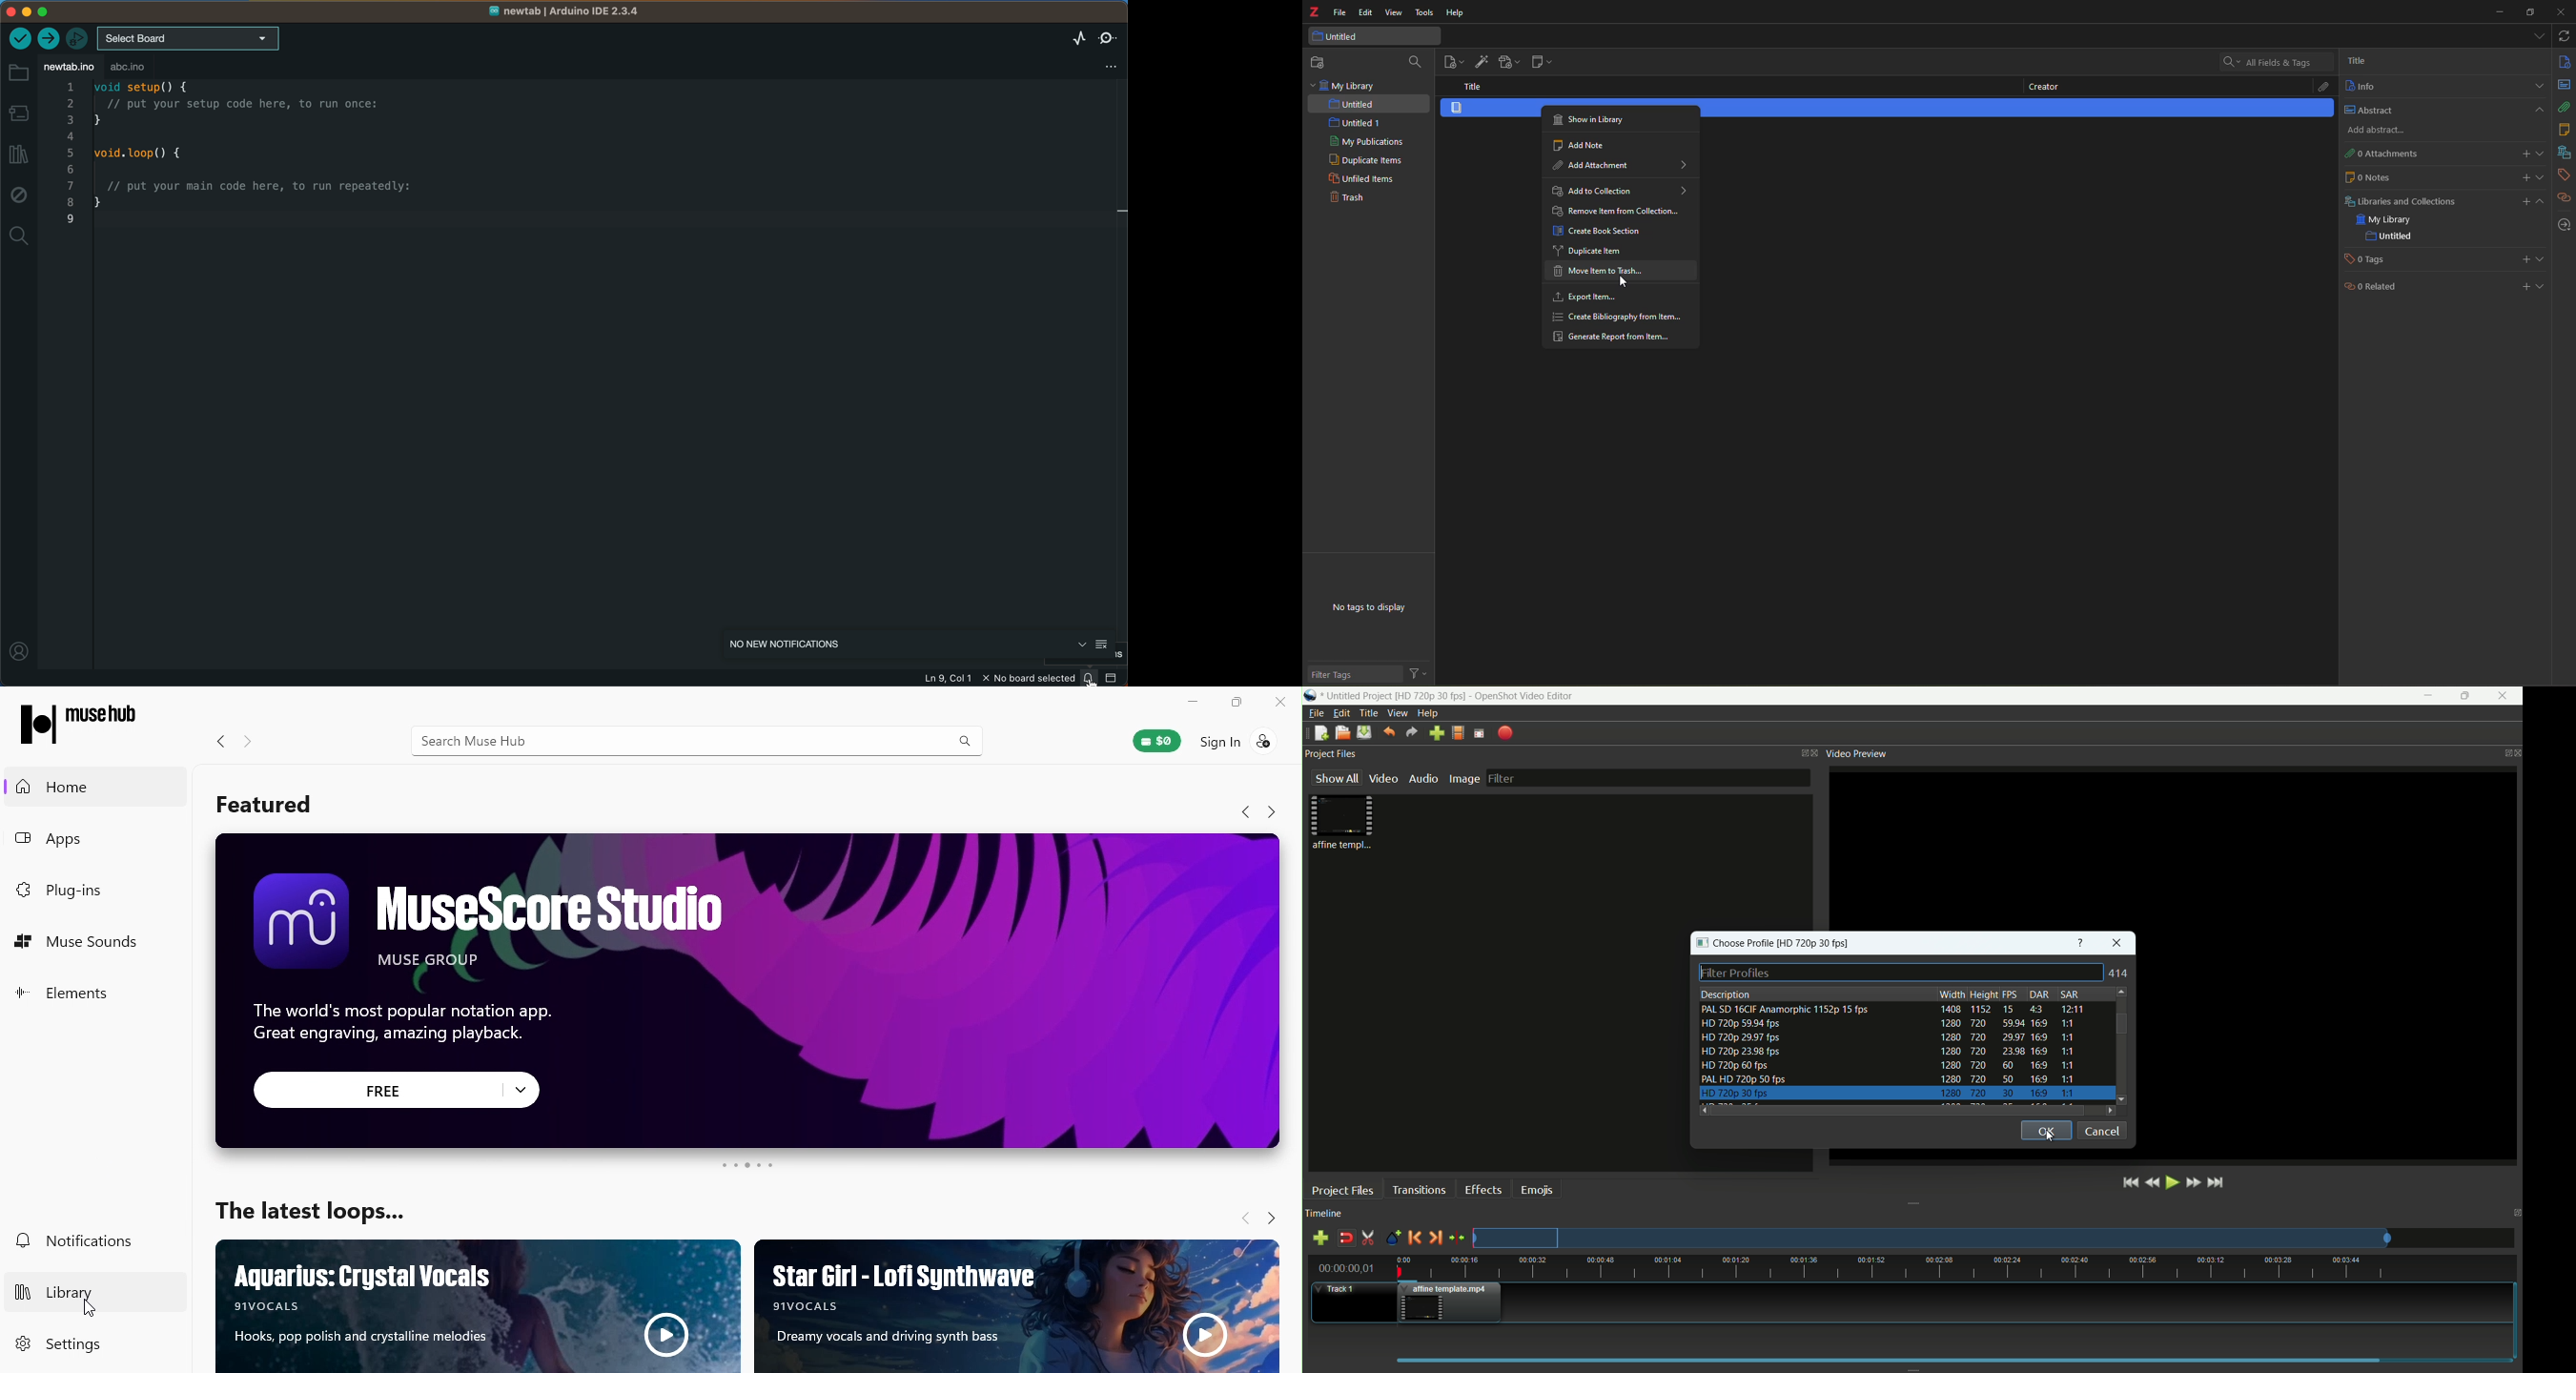  Describe the element at coordinates (297, 1214) in the screenshot. I see `The latest loops` at that location.